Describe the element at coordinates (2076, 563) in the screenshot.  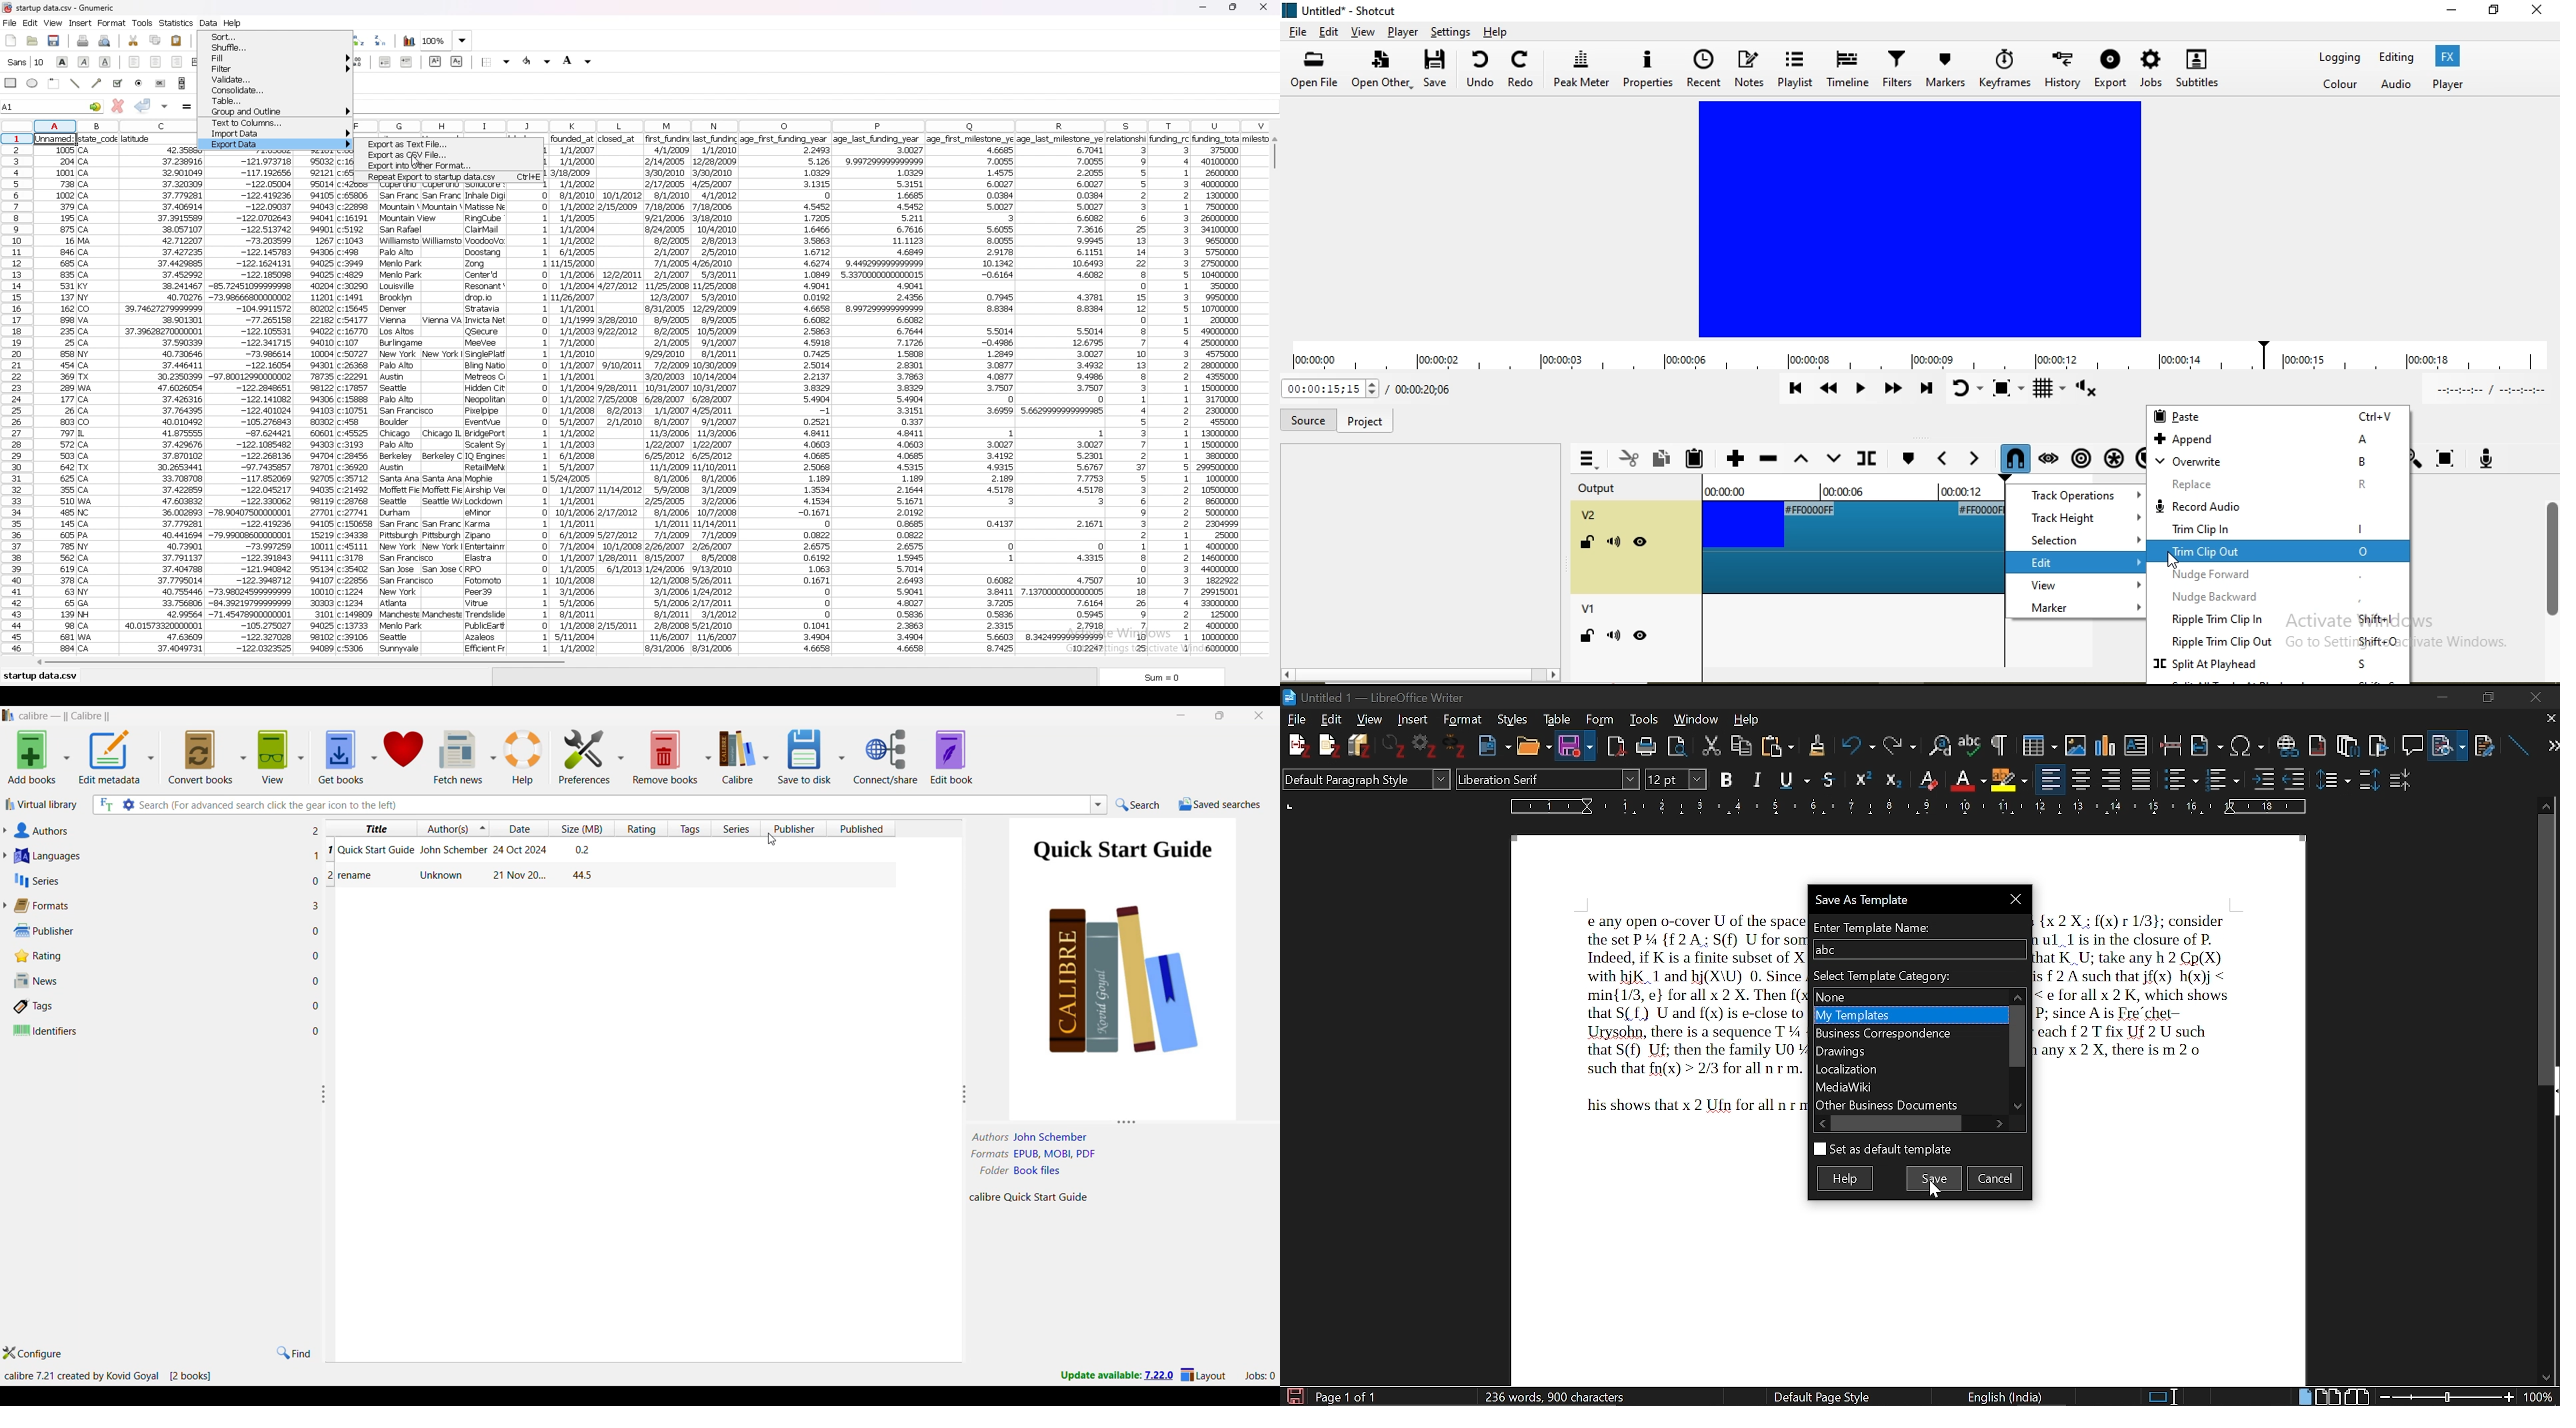
I see `edit` at that location.